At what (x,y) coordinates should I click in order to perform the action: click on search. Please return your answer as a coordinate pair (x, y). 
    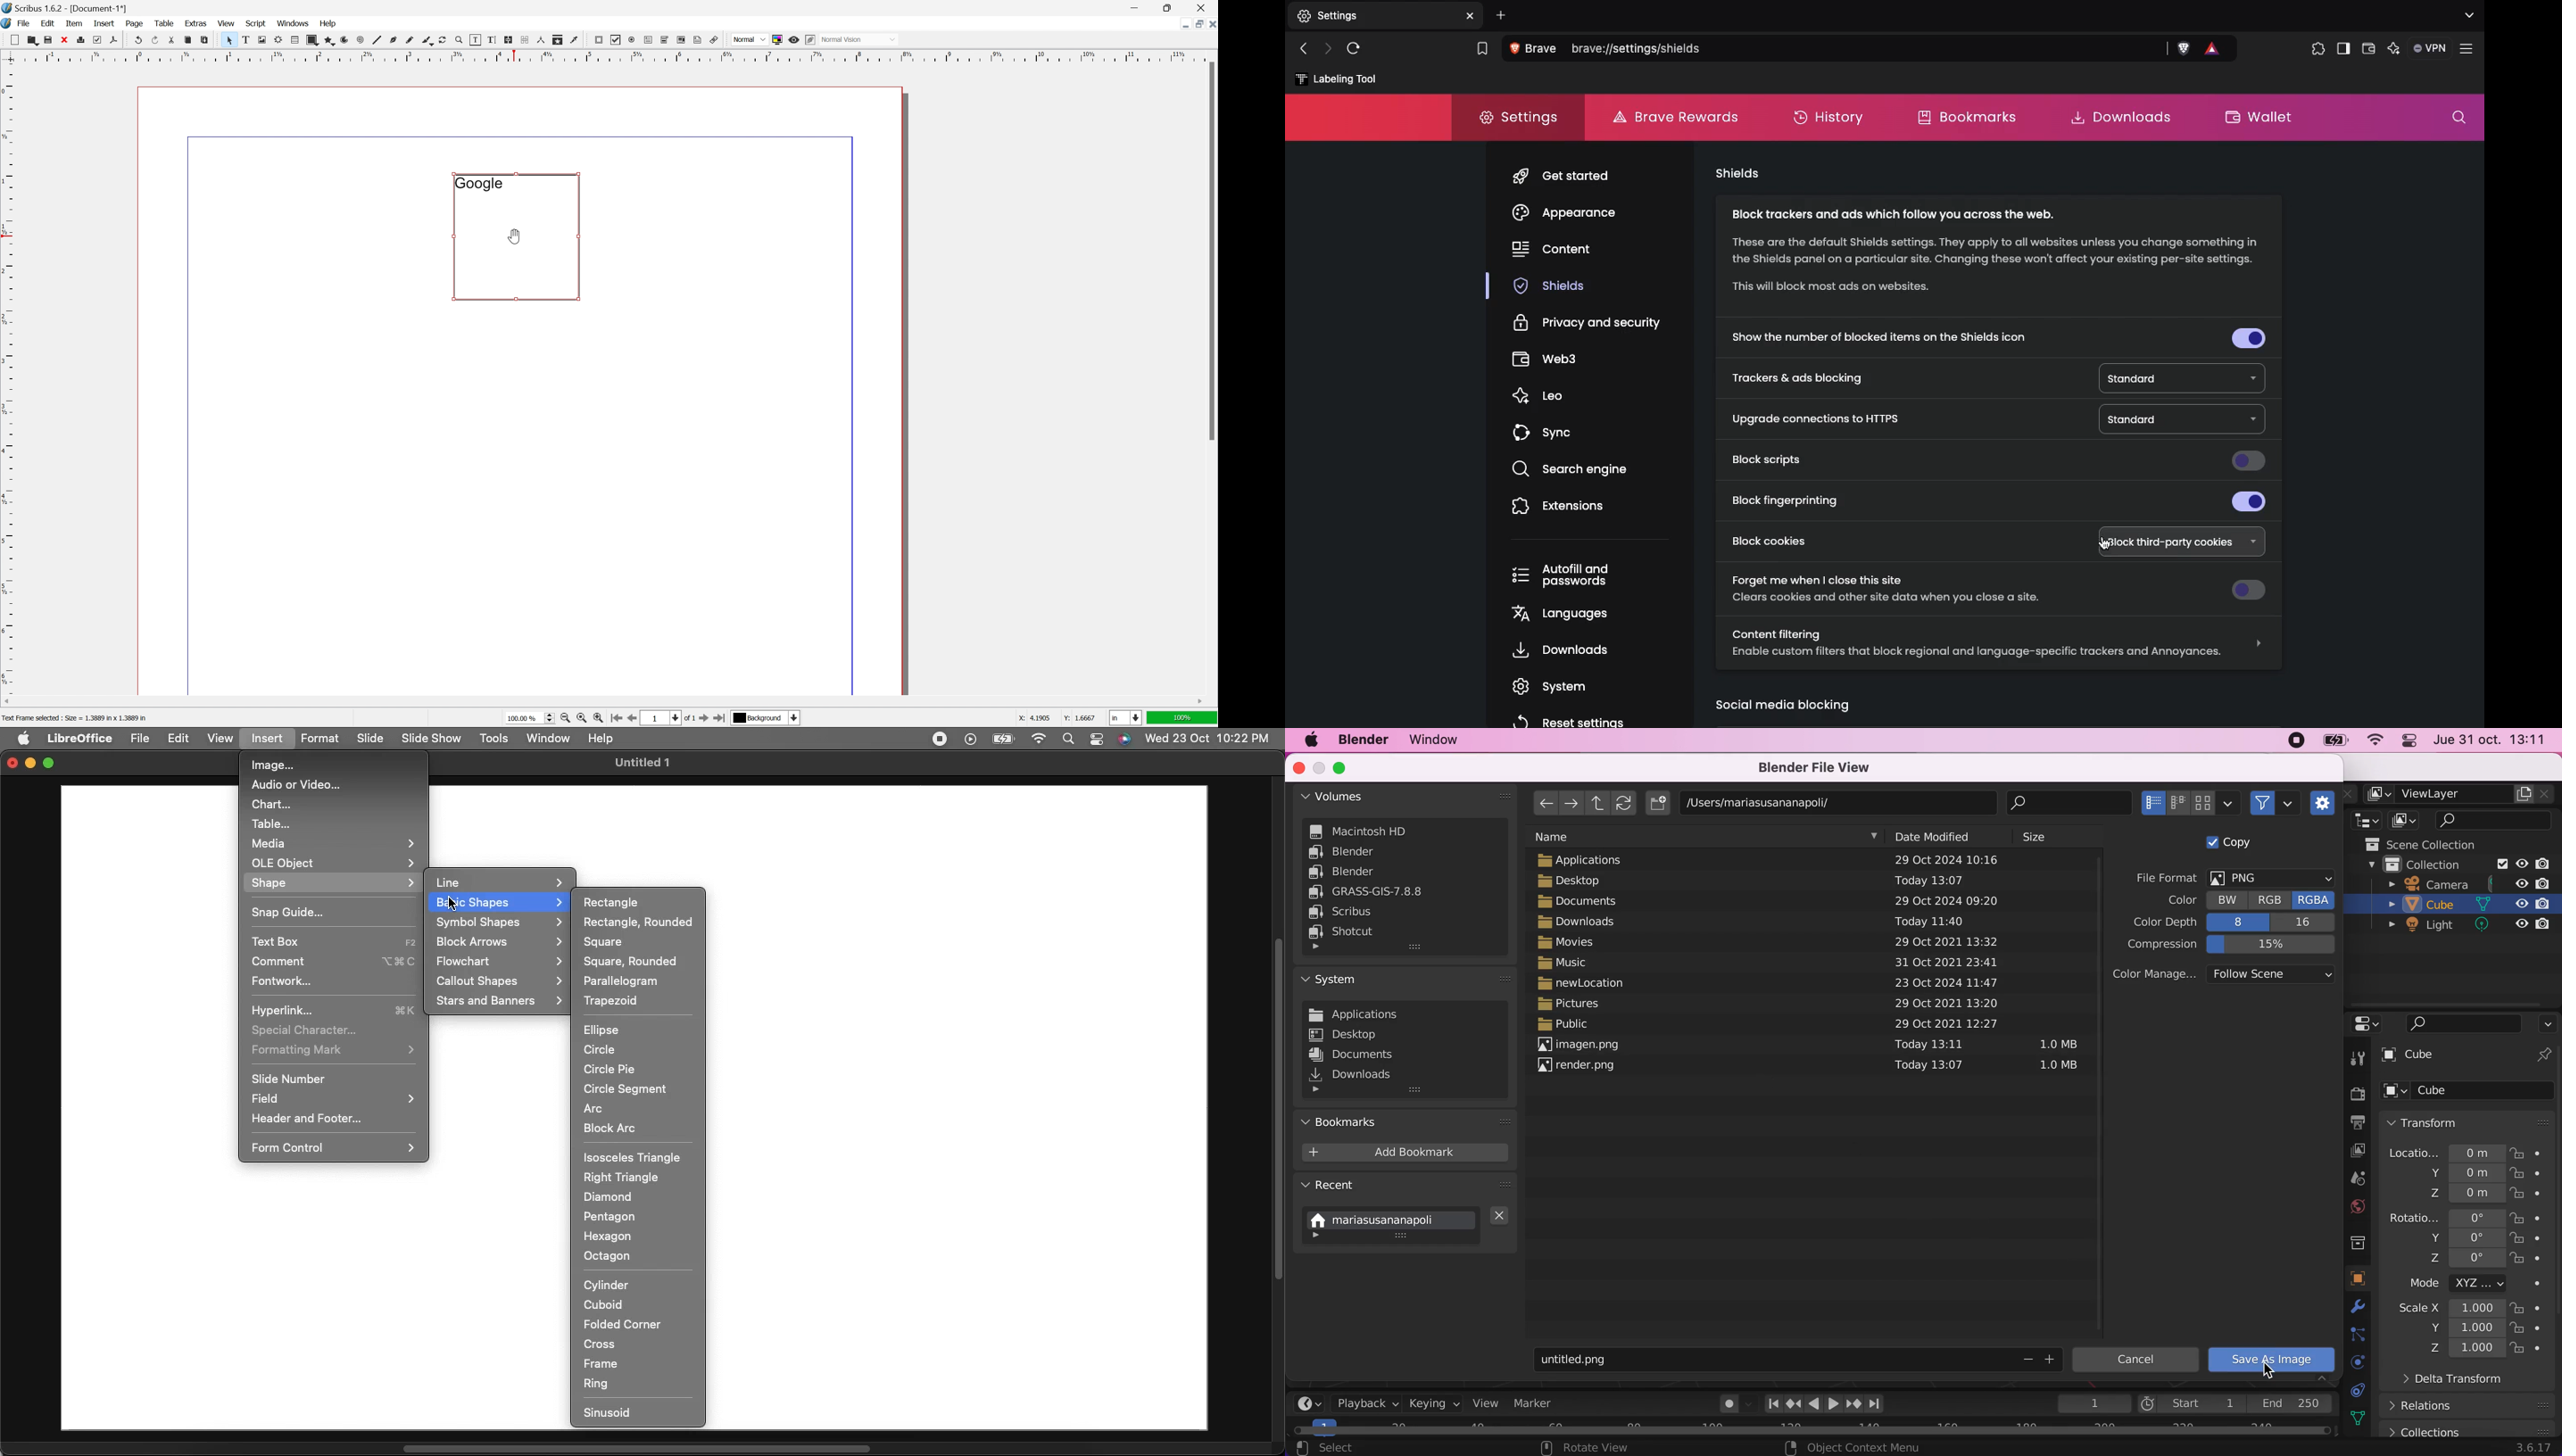
    Looking at the image, I should click on (2070, 804).